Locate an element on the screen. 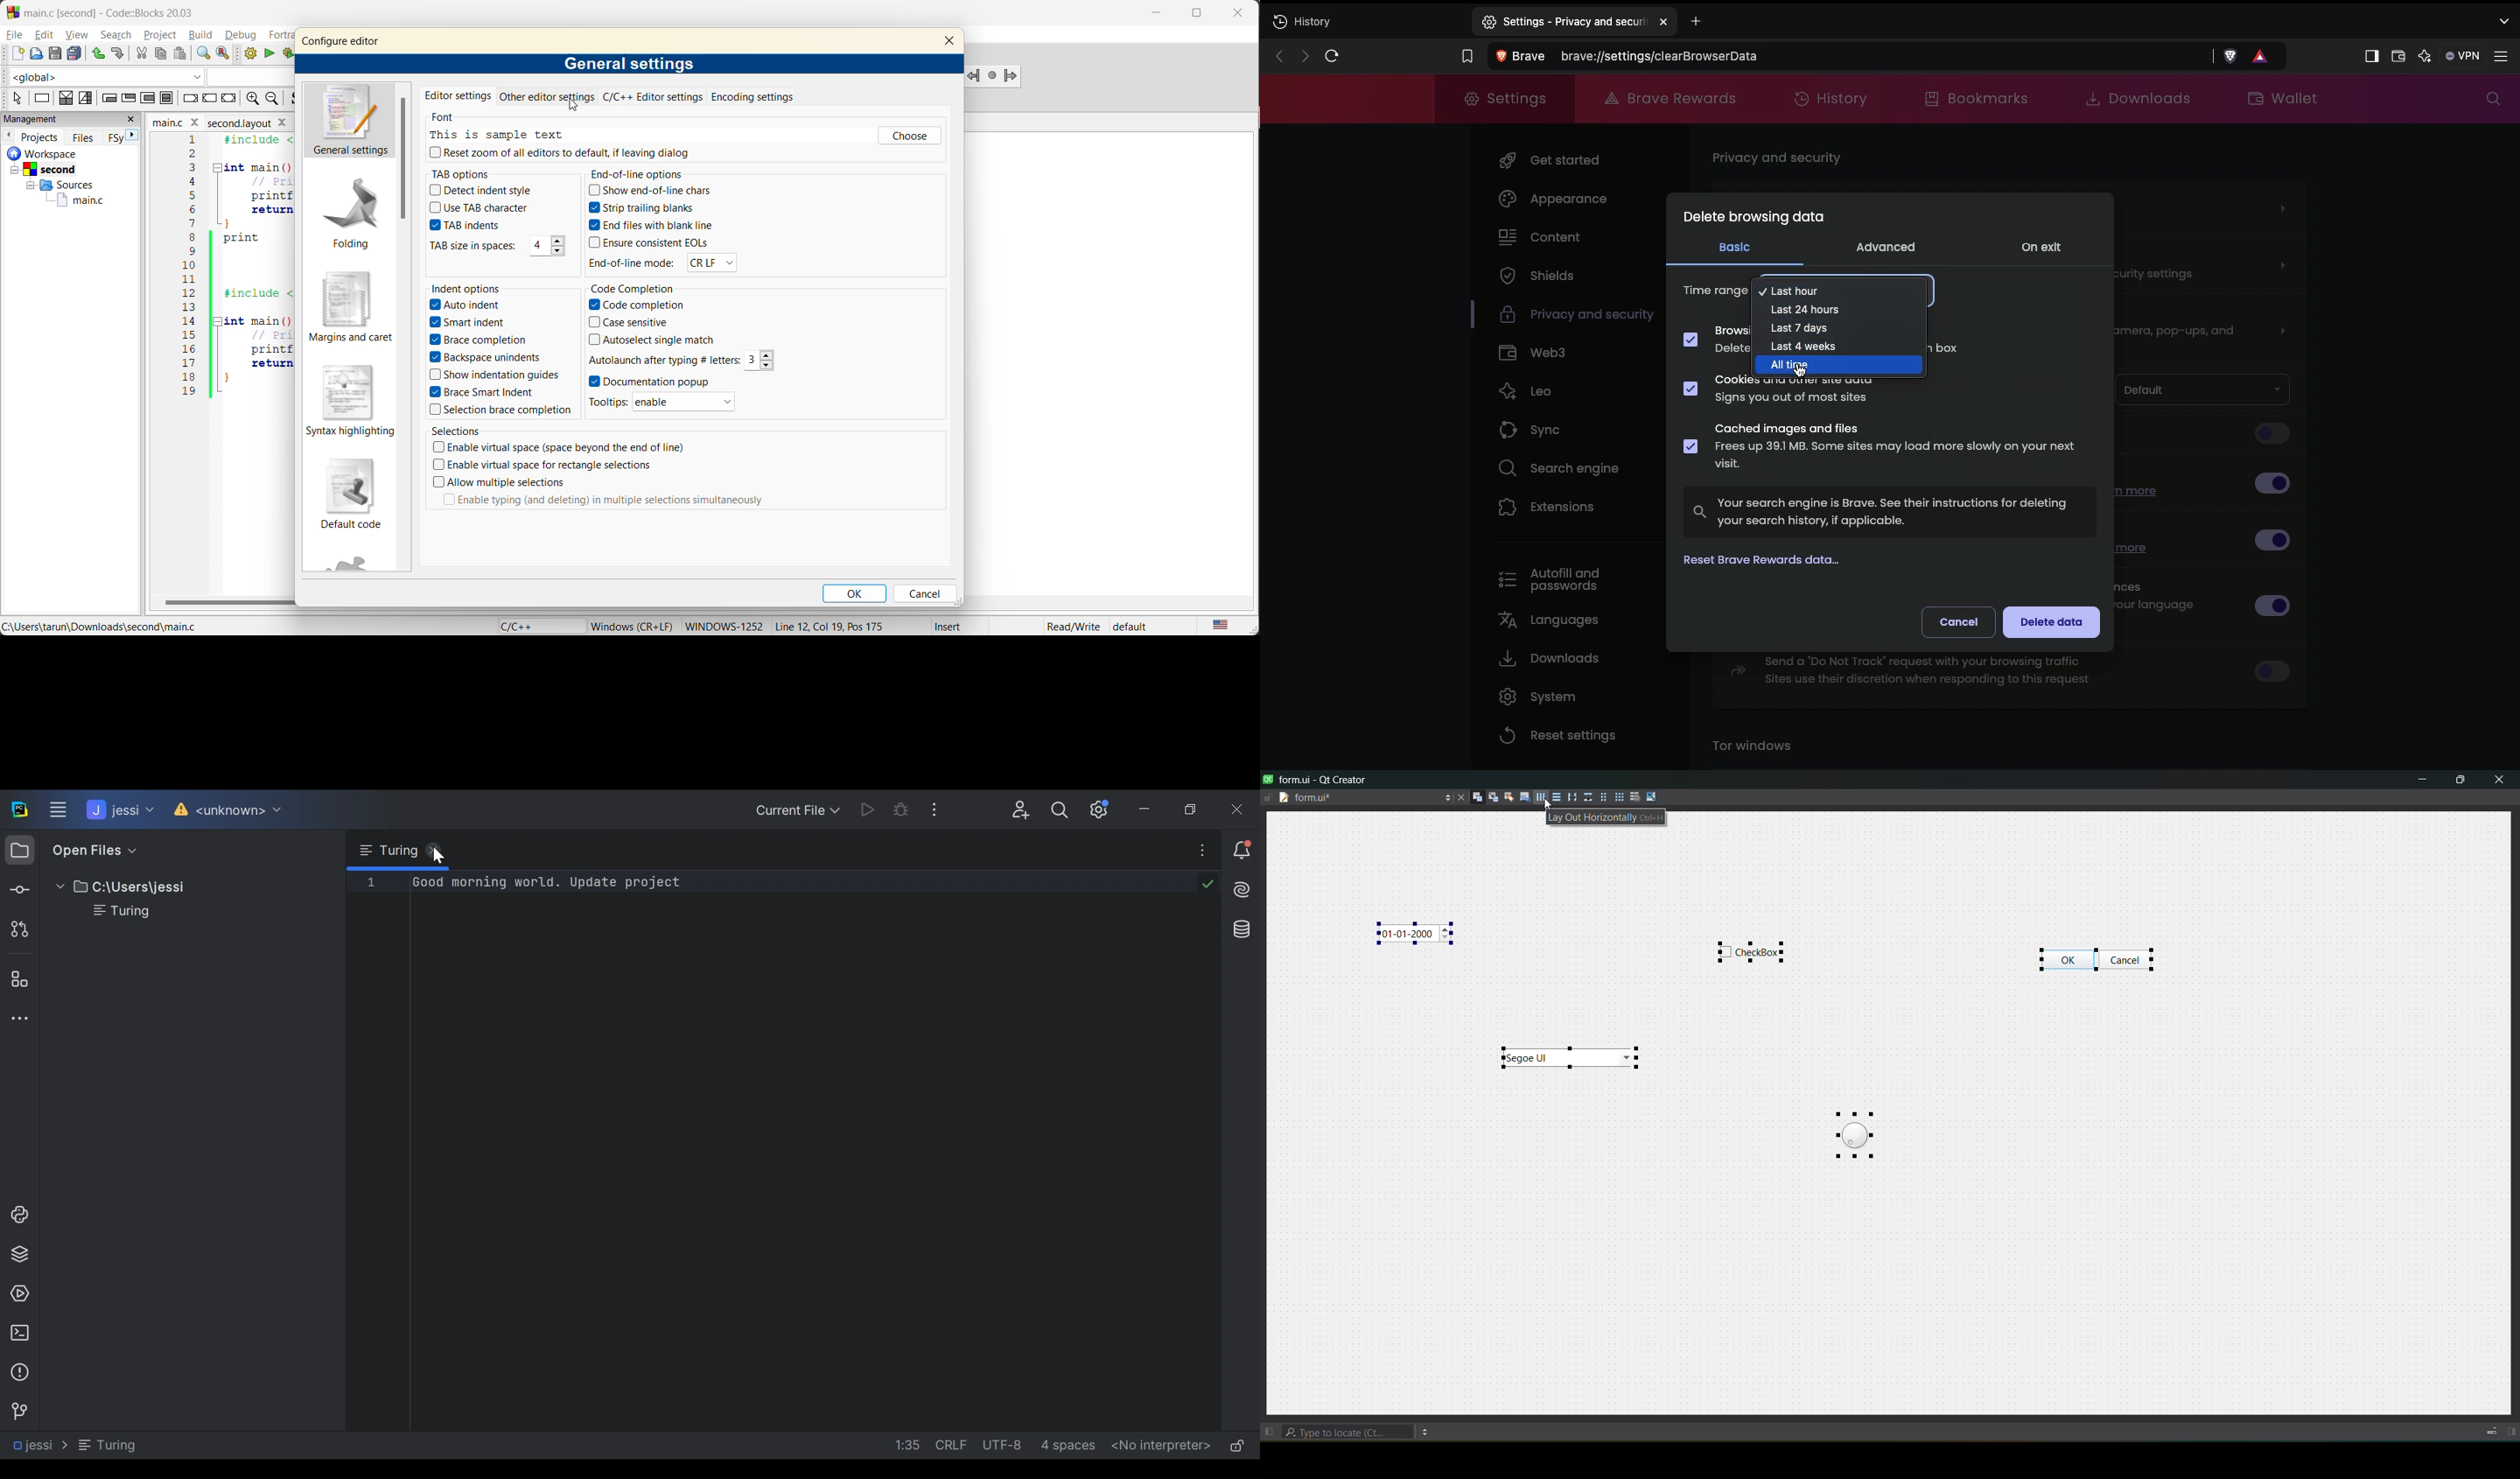 The height and width of the screenshot is (1484, 2520). Strip trailing blanks is located at coordinates (641, 208).